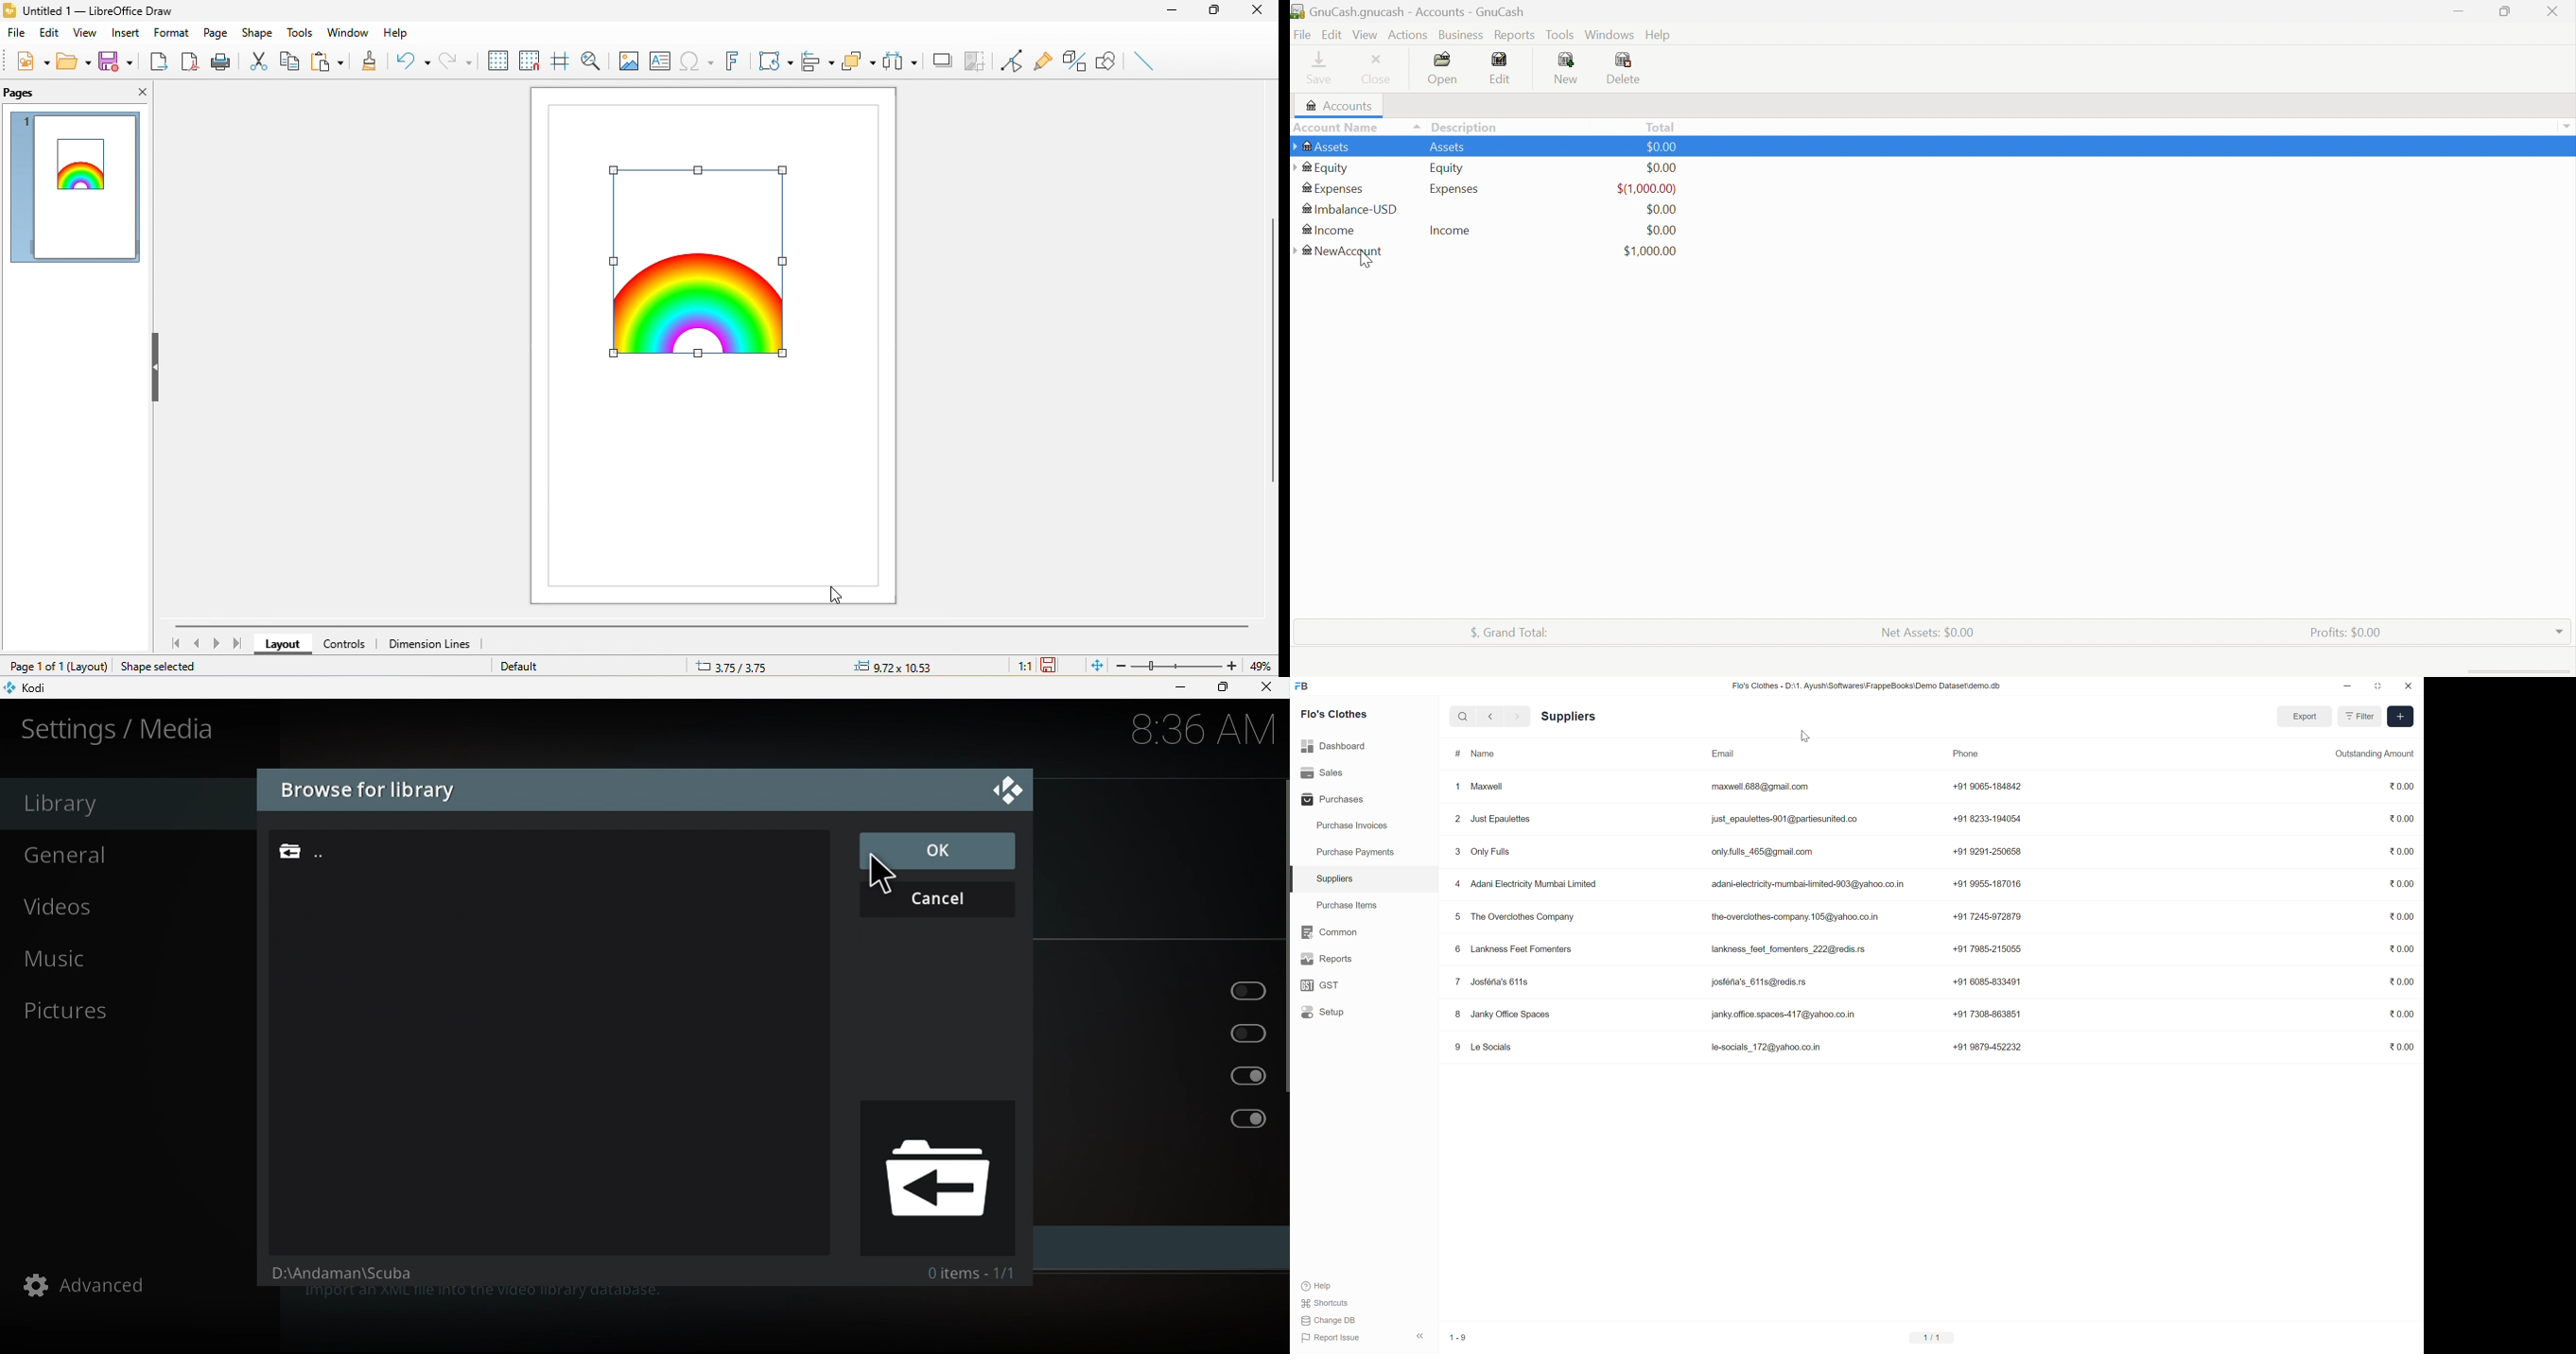  I want to click on le-socials_172@yahoo.co.in, so click(1766, 1047).